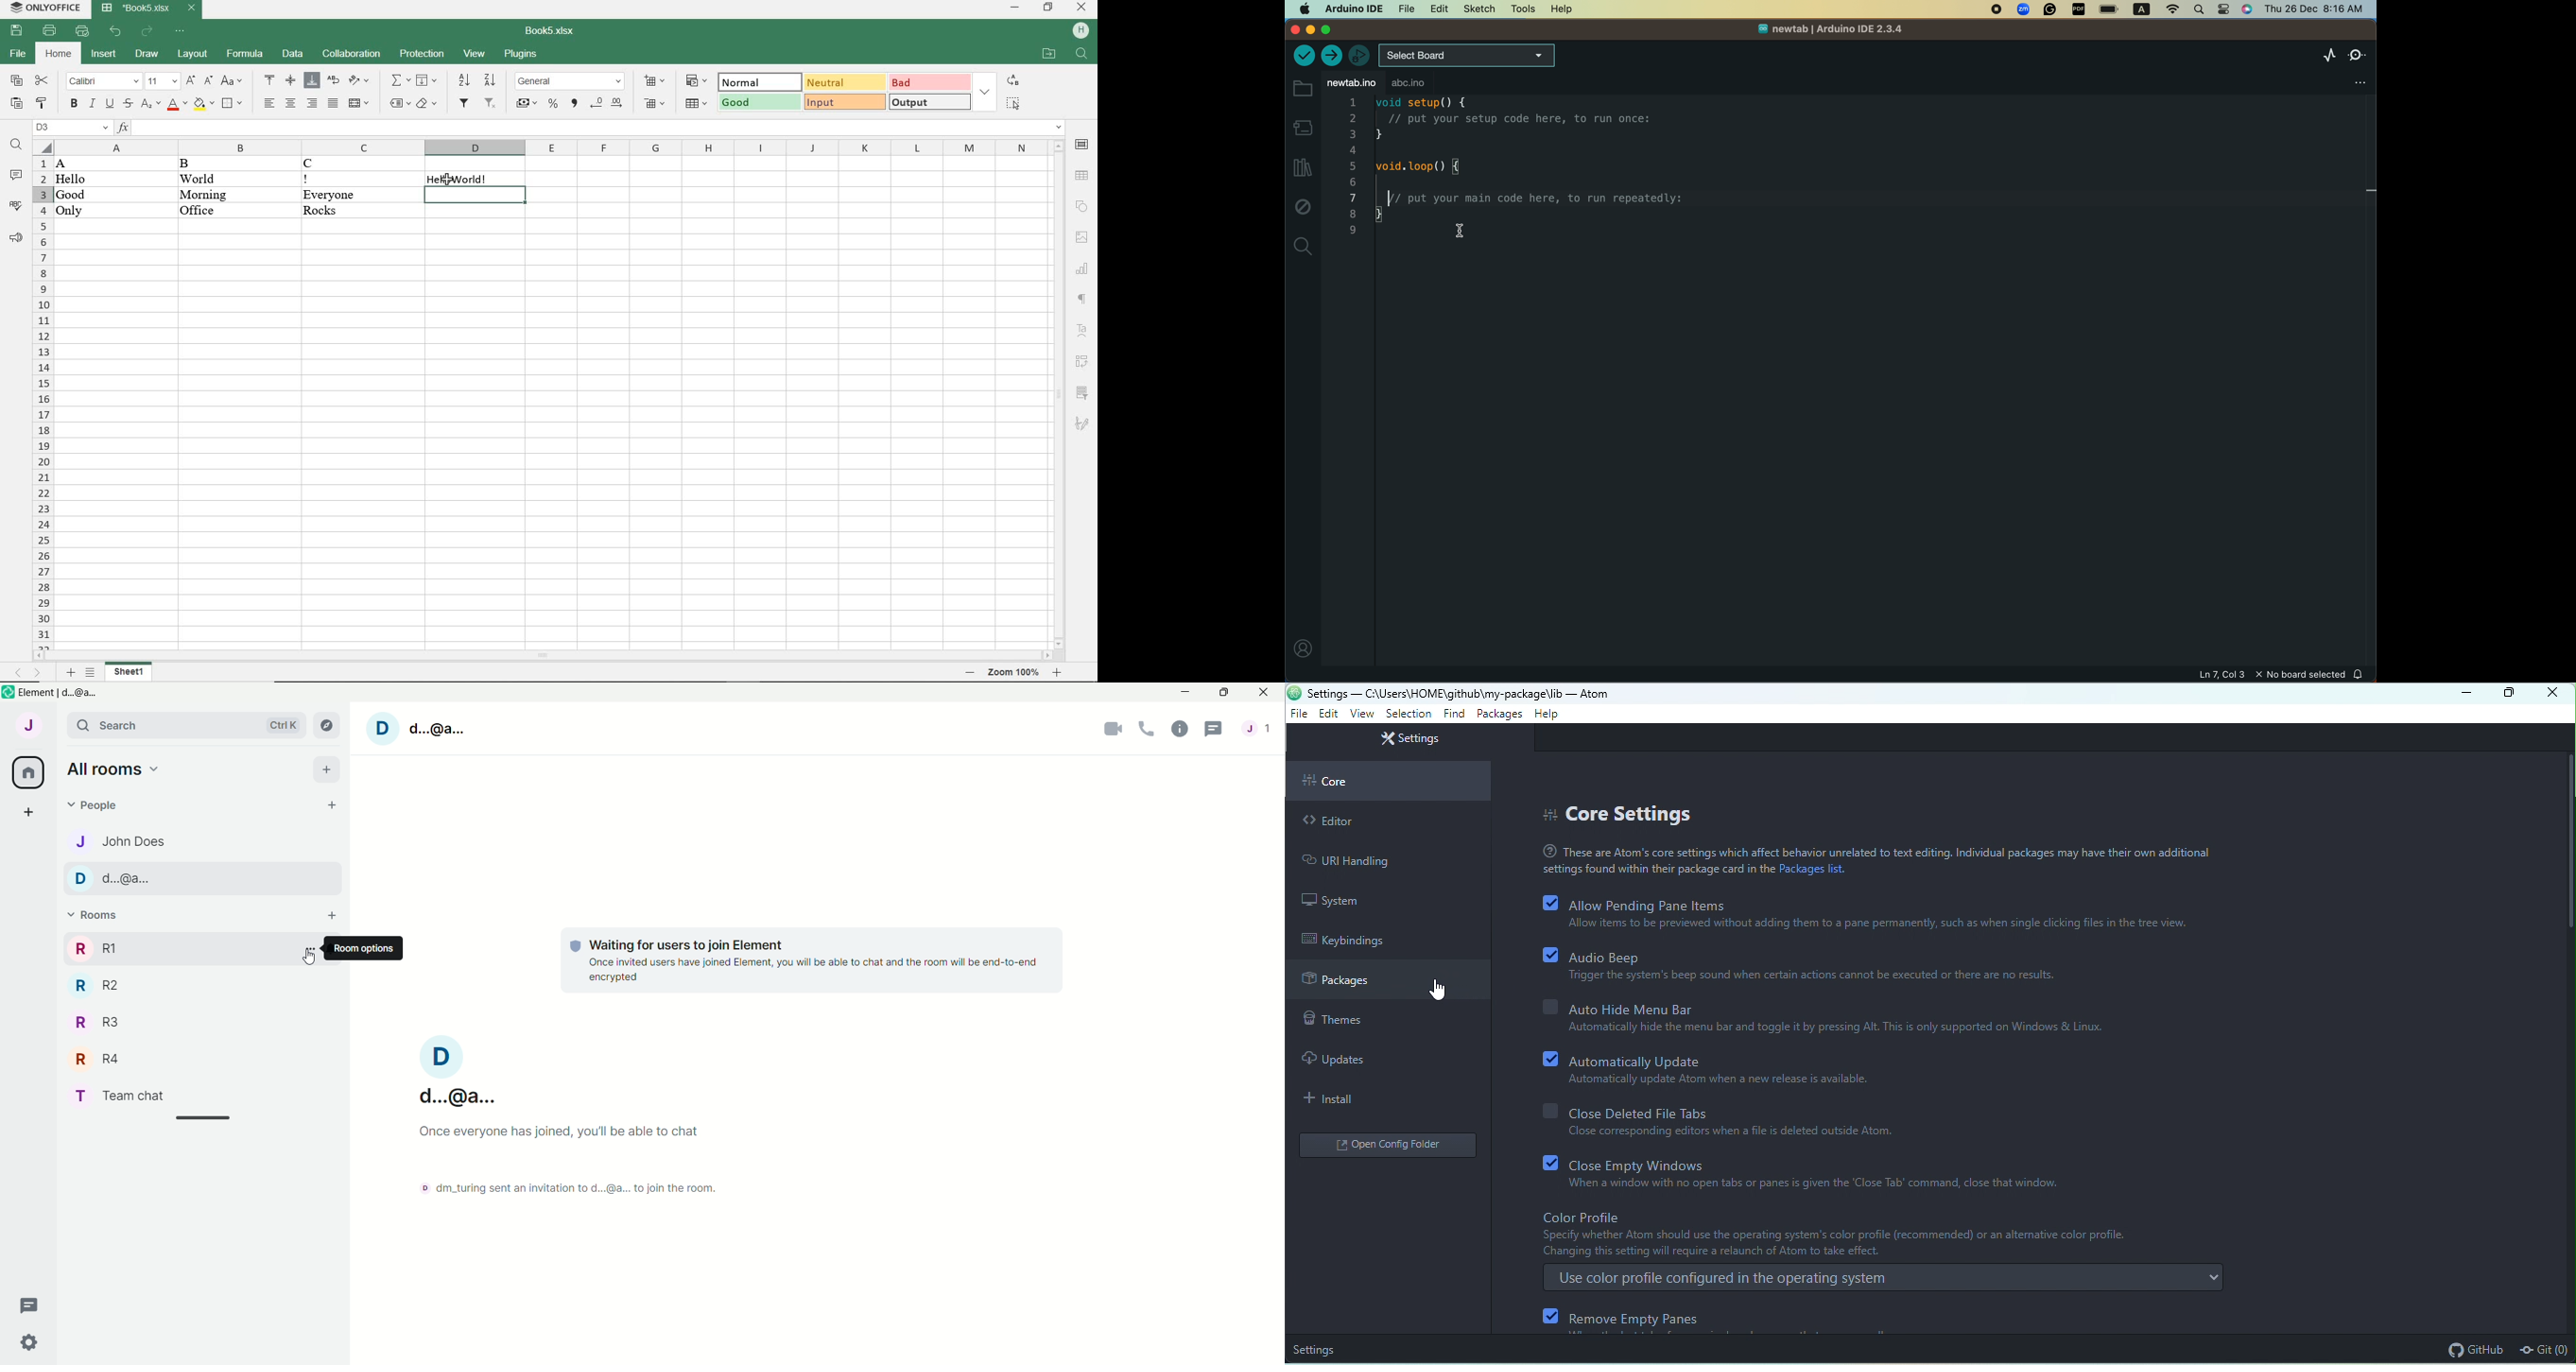 This screenshot has width=2576, height=1372. What do you see at coordinates (326, 768) in the screenshot?
I see `Add All rooms` at bounding box center [326, 768].